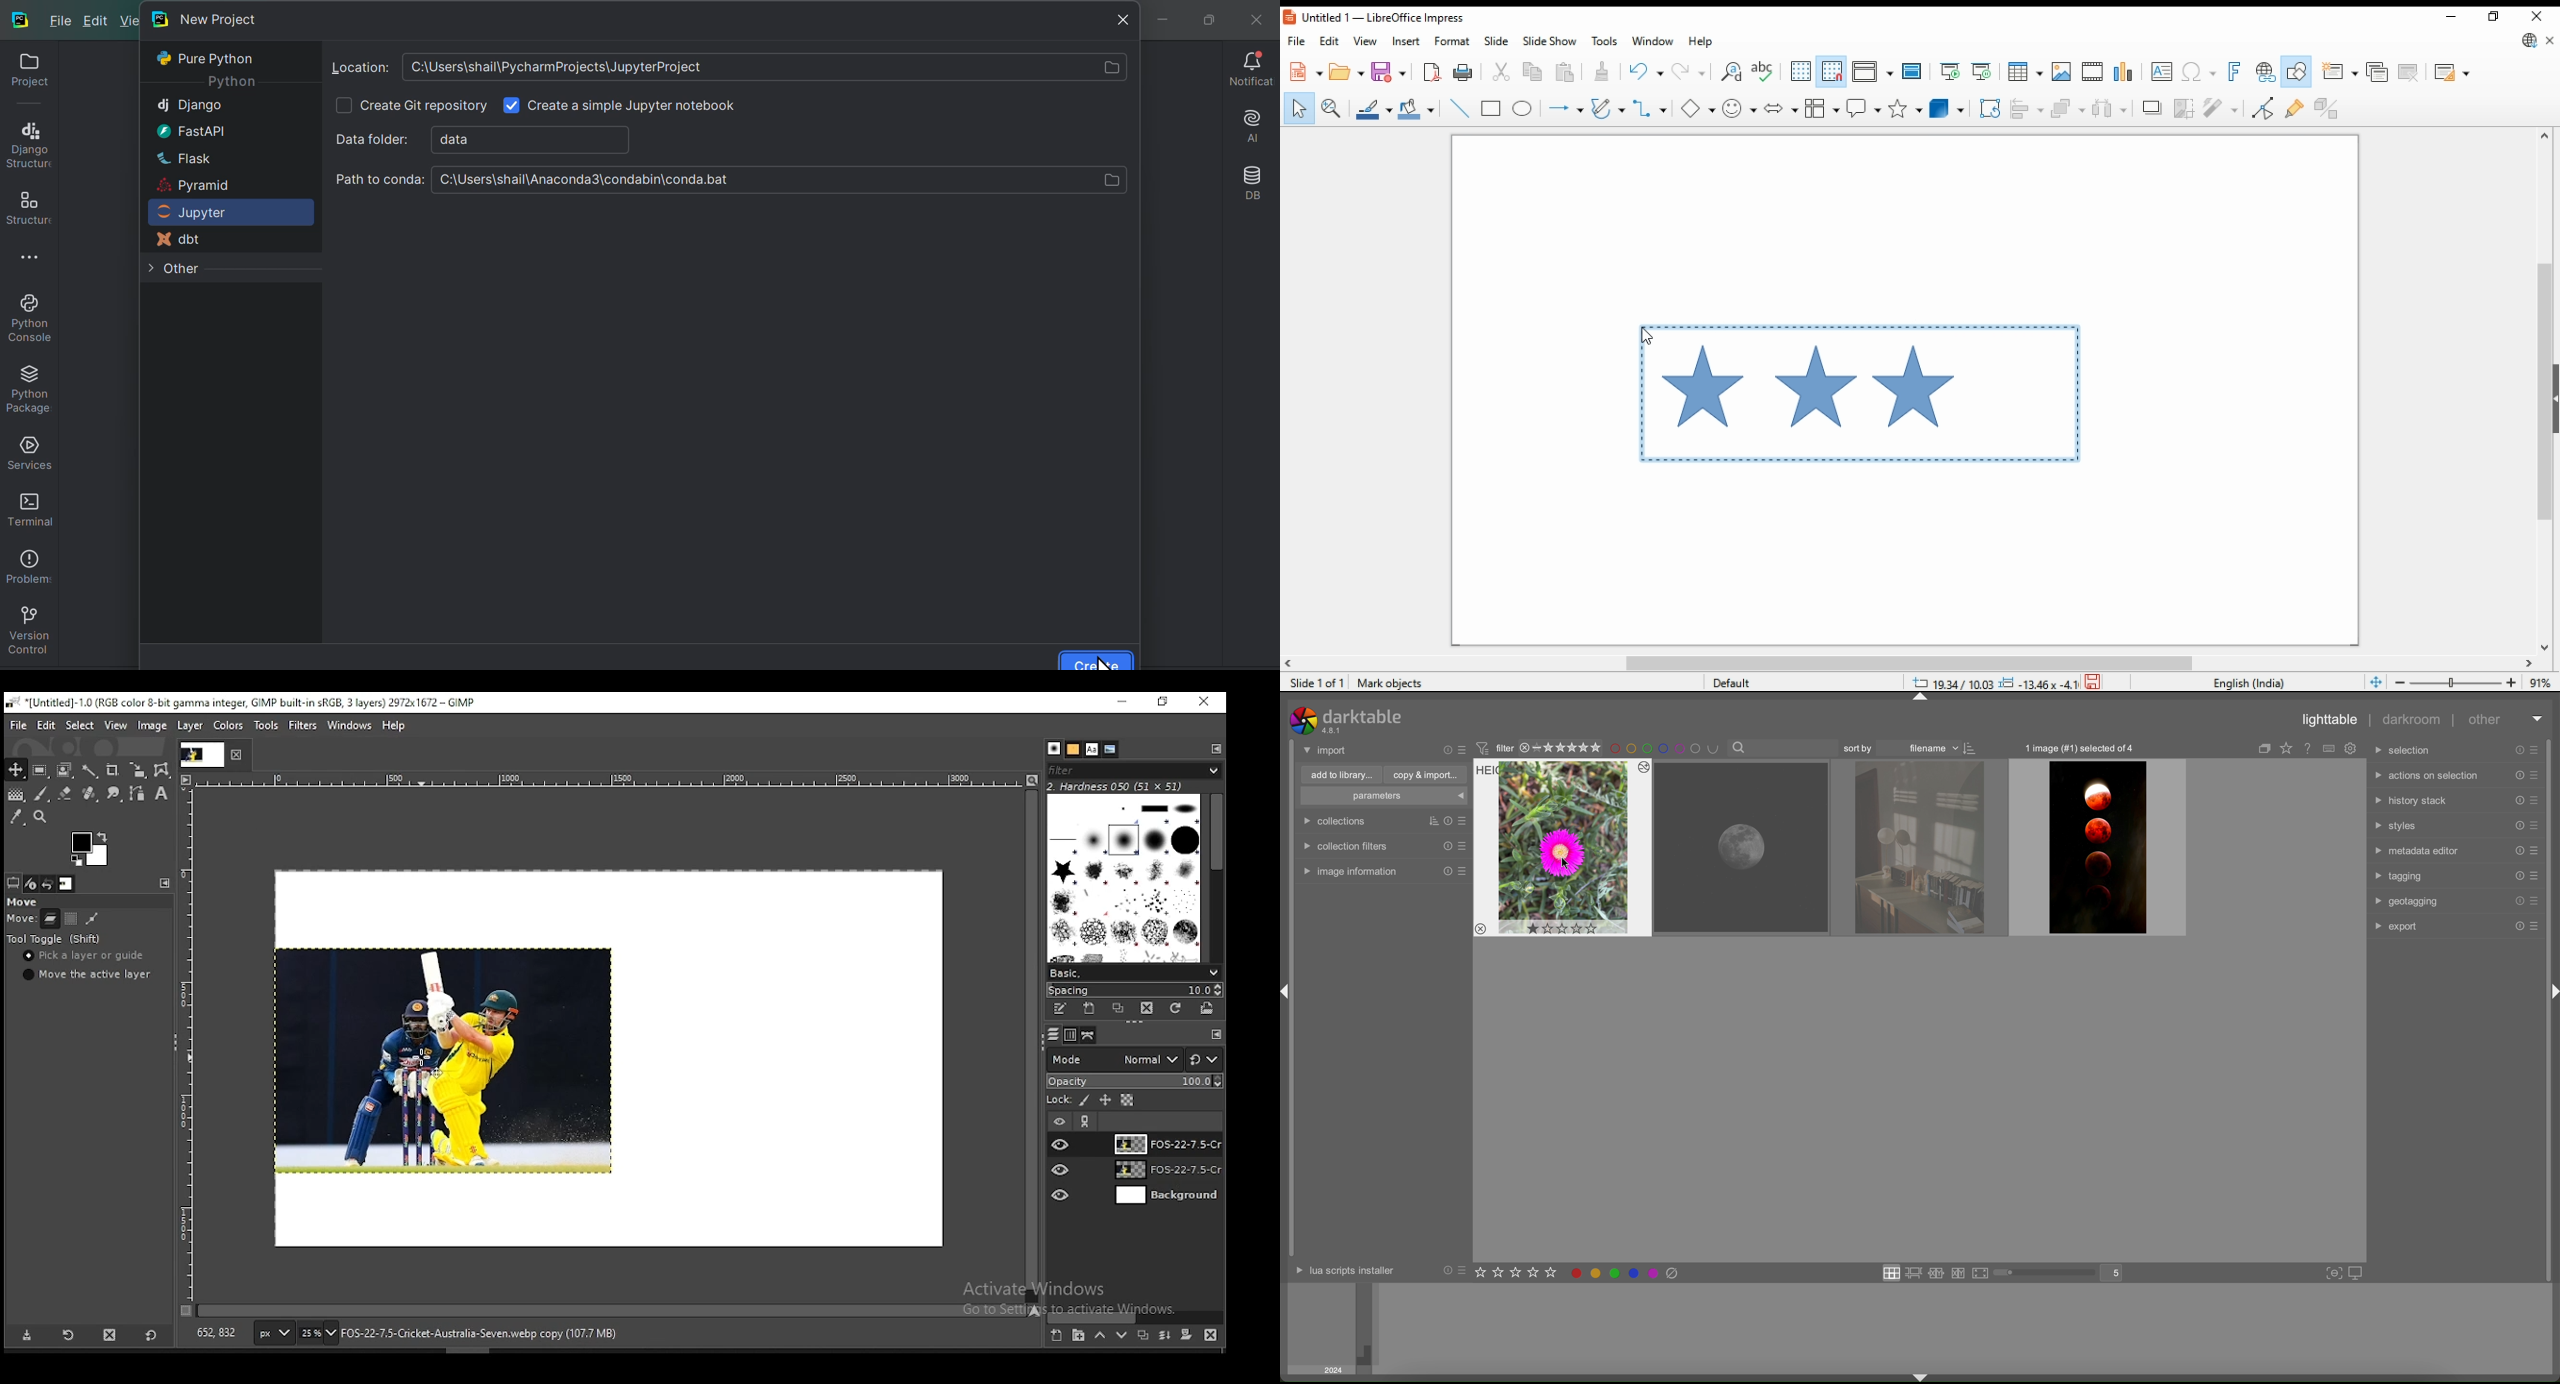 The width and height of the screenshot is (2576, 1400). I want to click on language, so click(2254, 682).